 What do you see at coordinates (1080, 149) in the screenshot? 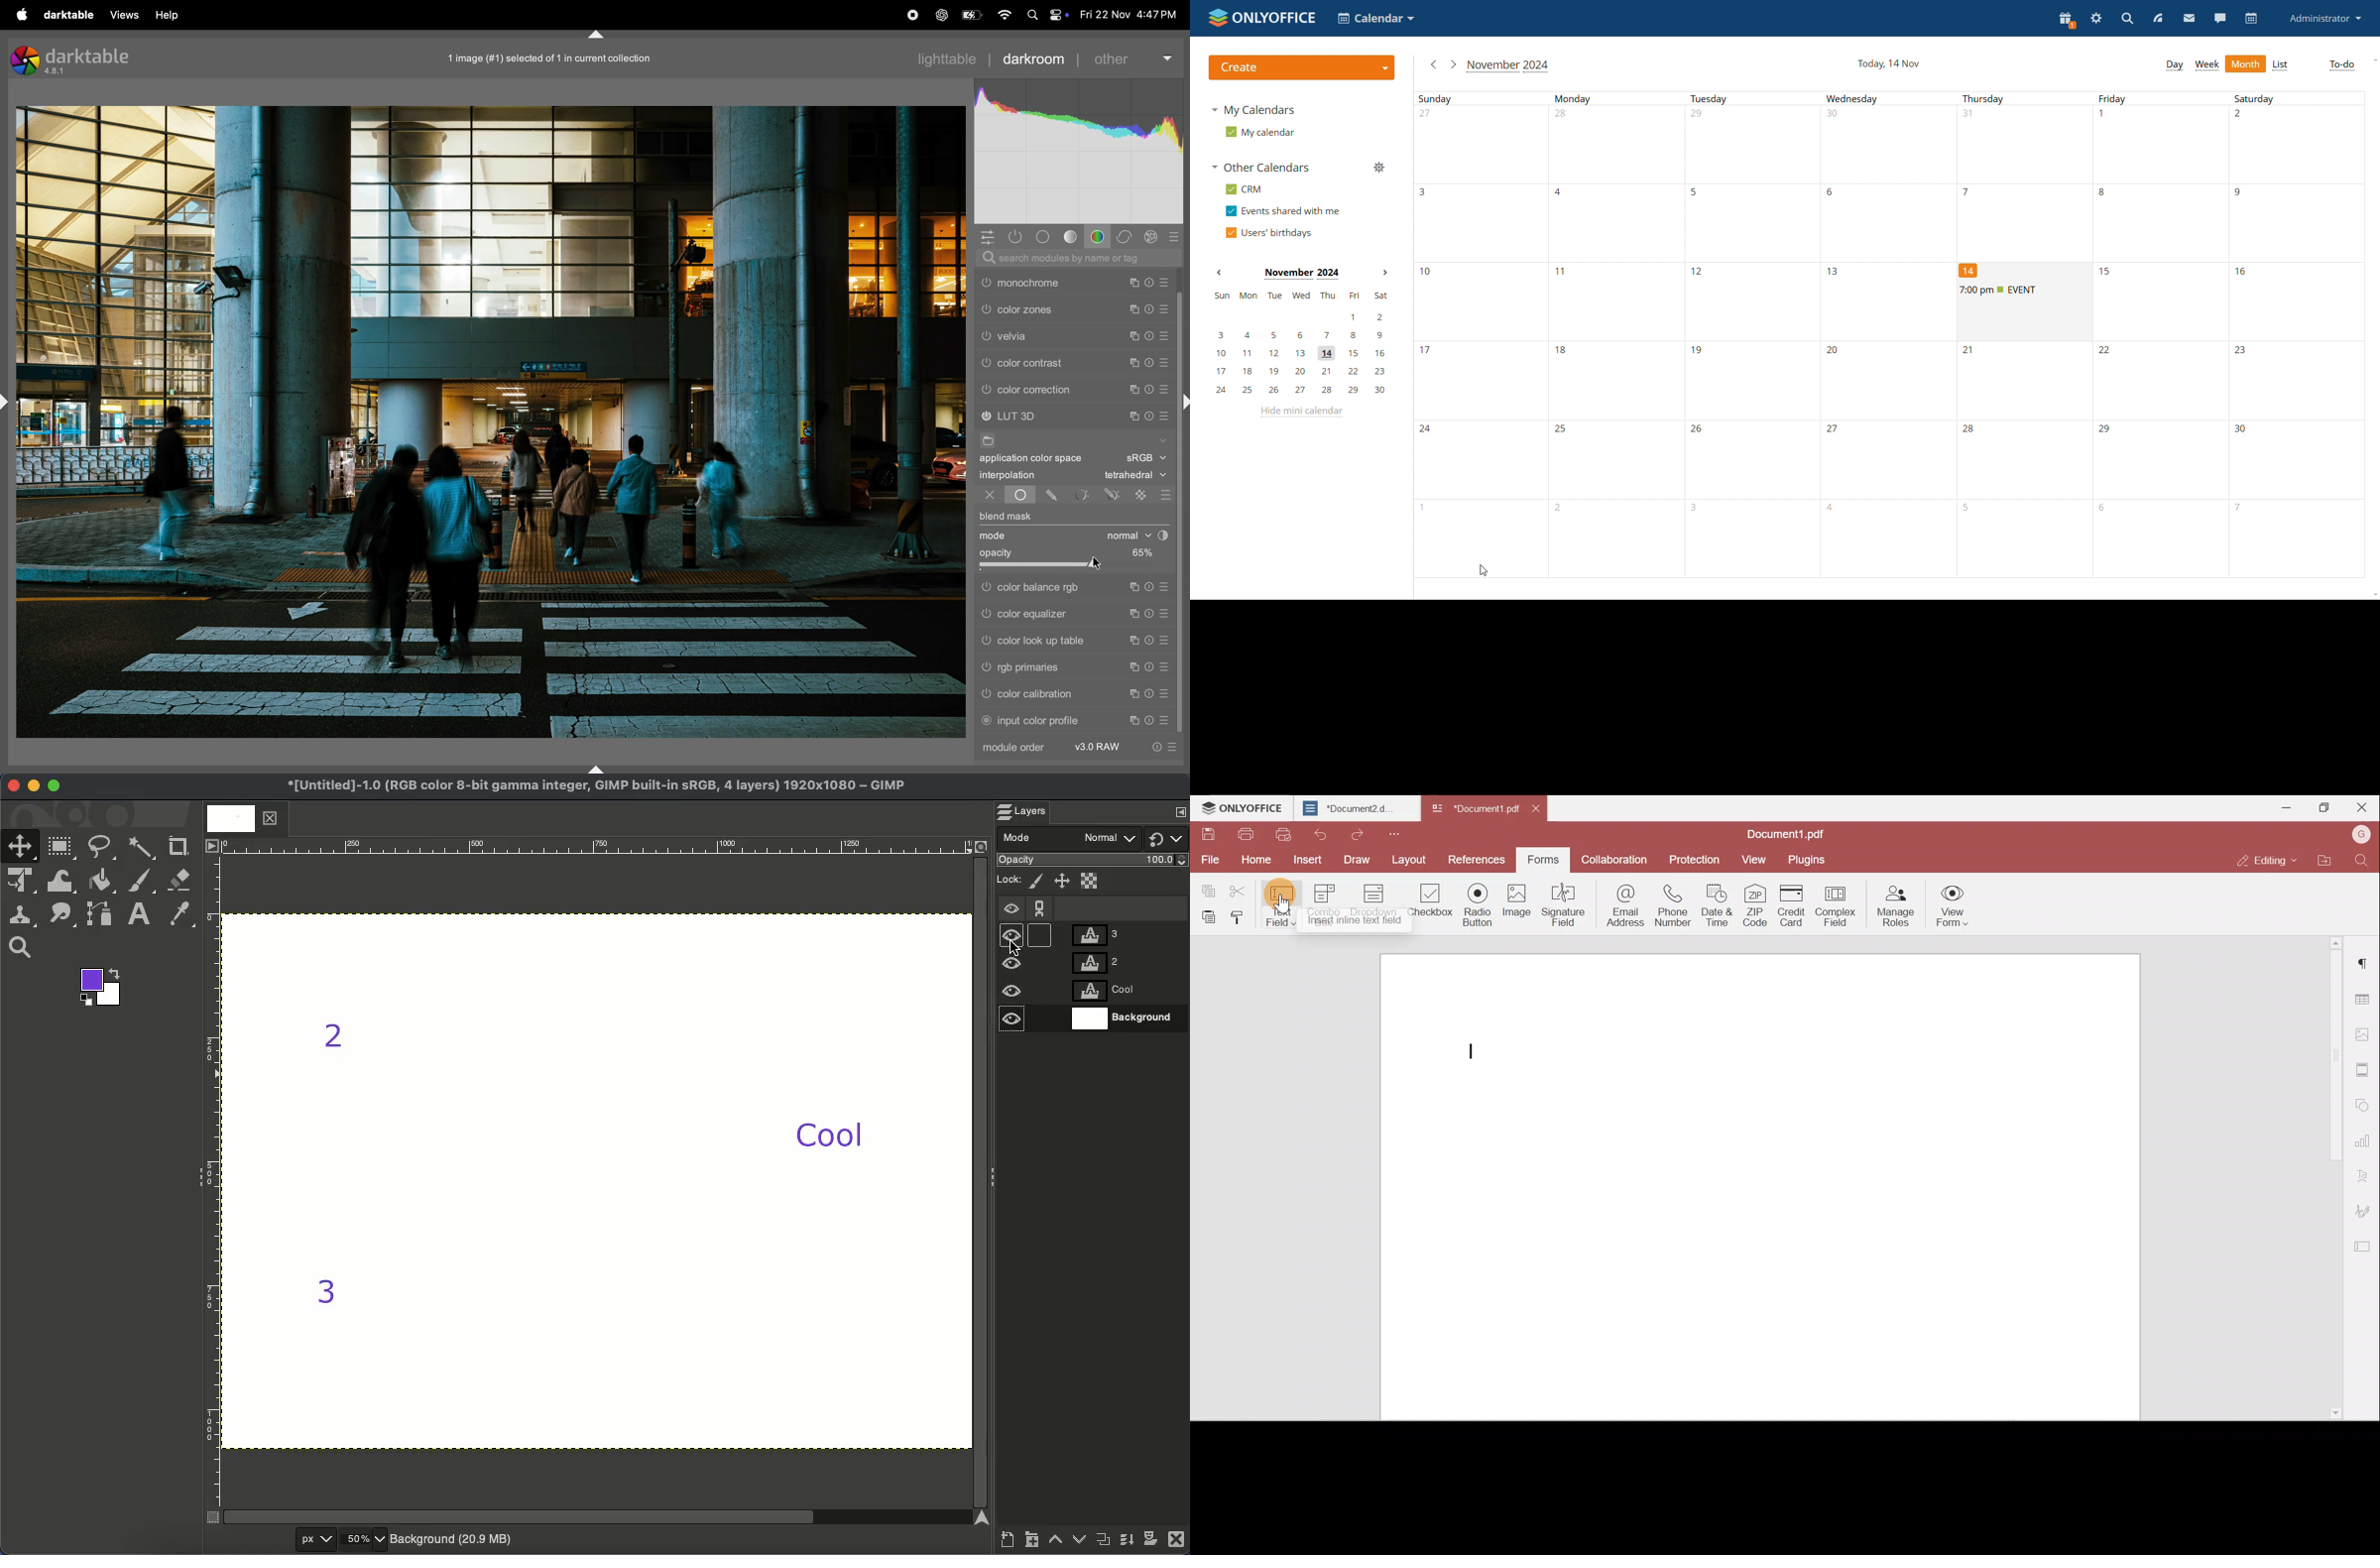
I see `histogram` at bounding box center [1080, 149].